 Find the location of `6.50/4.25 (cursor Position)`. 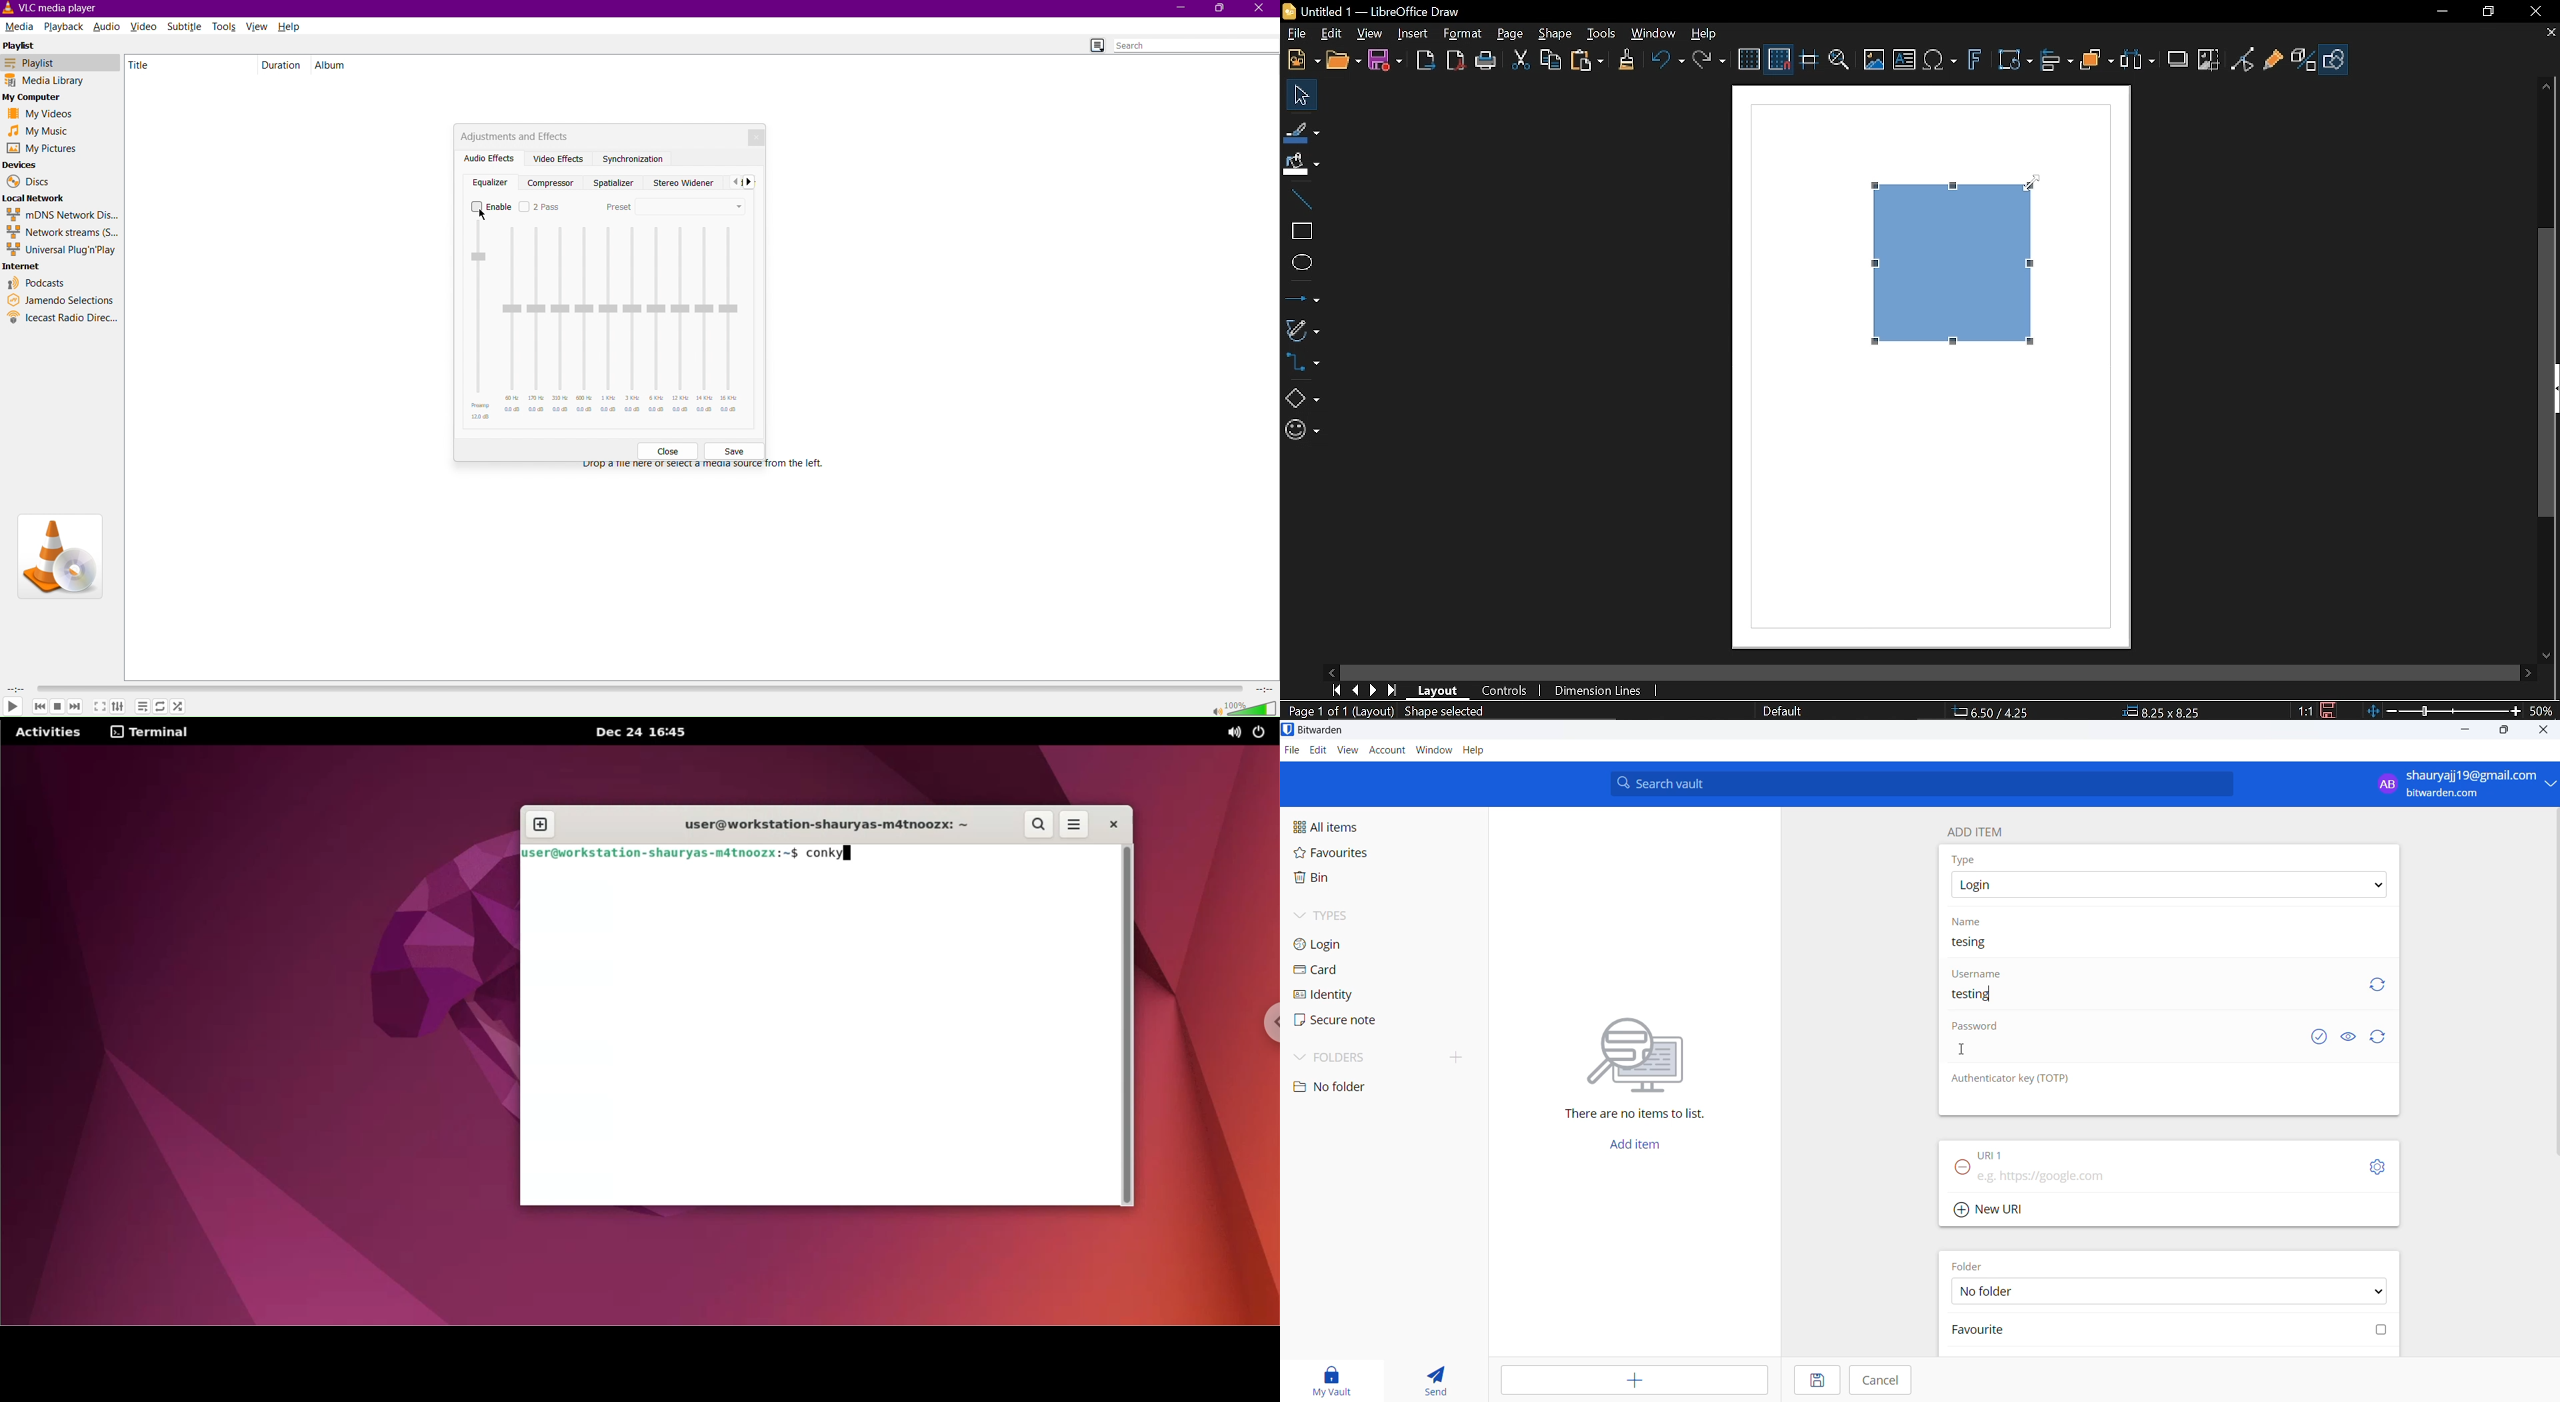

6.50/4.25 (cursor Position) is located at coordinates (1994, 712).